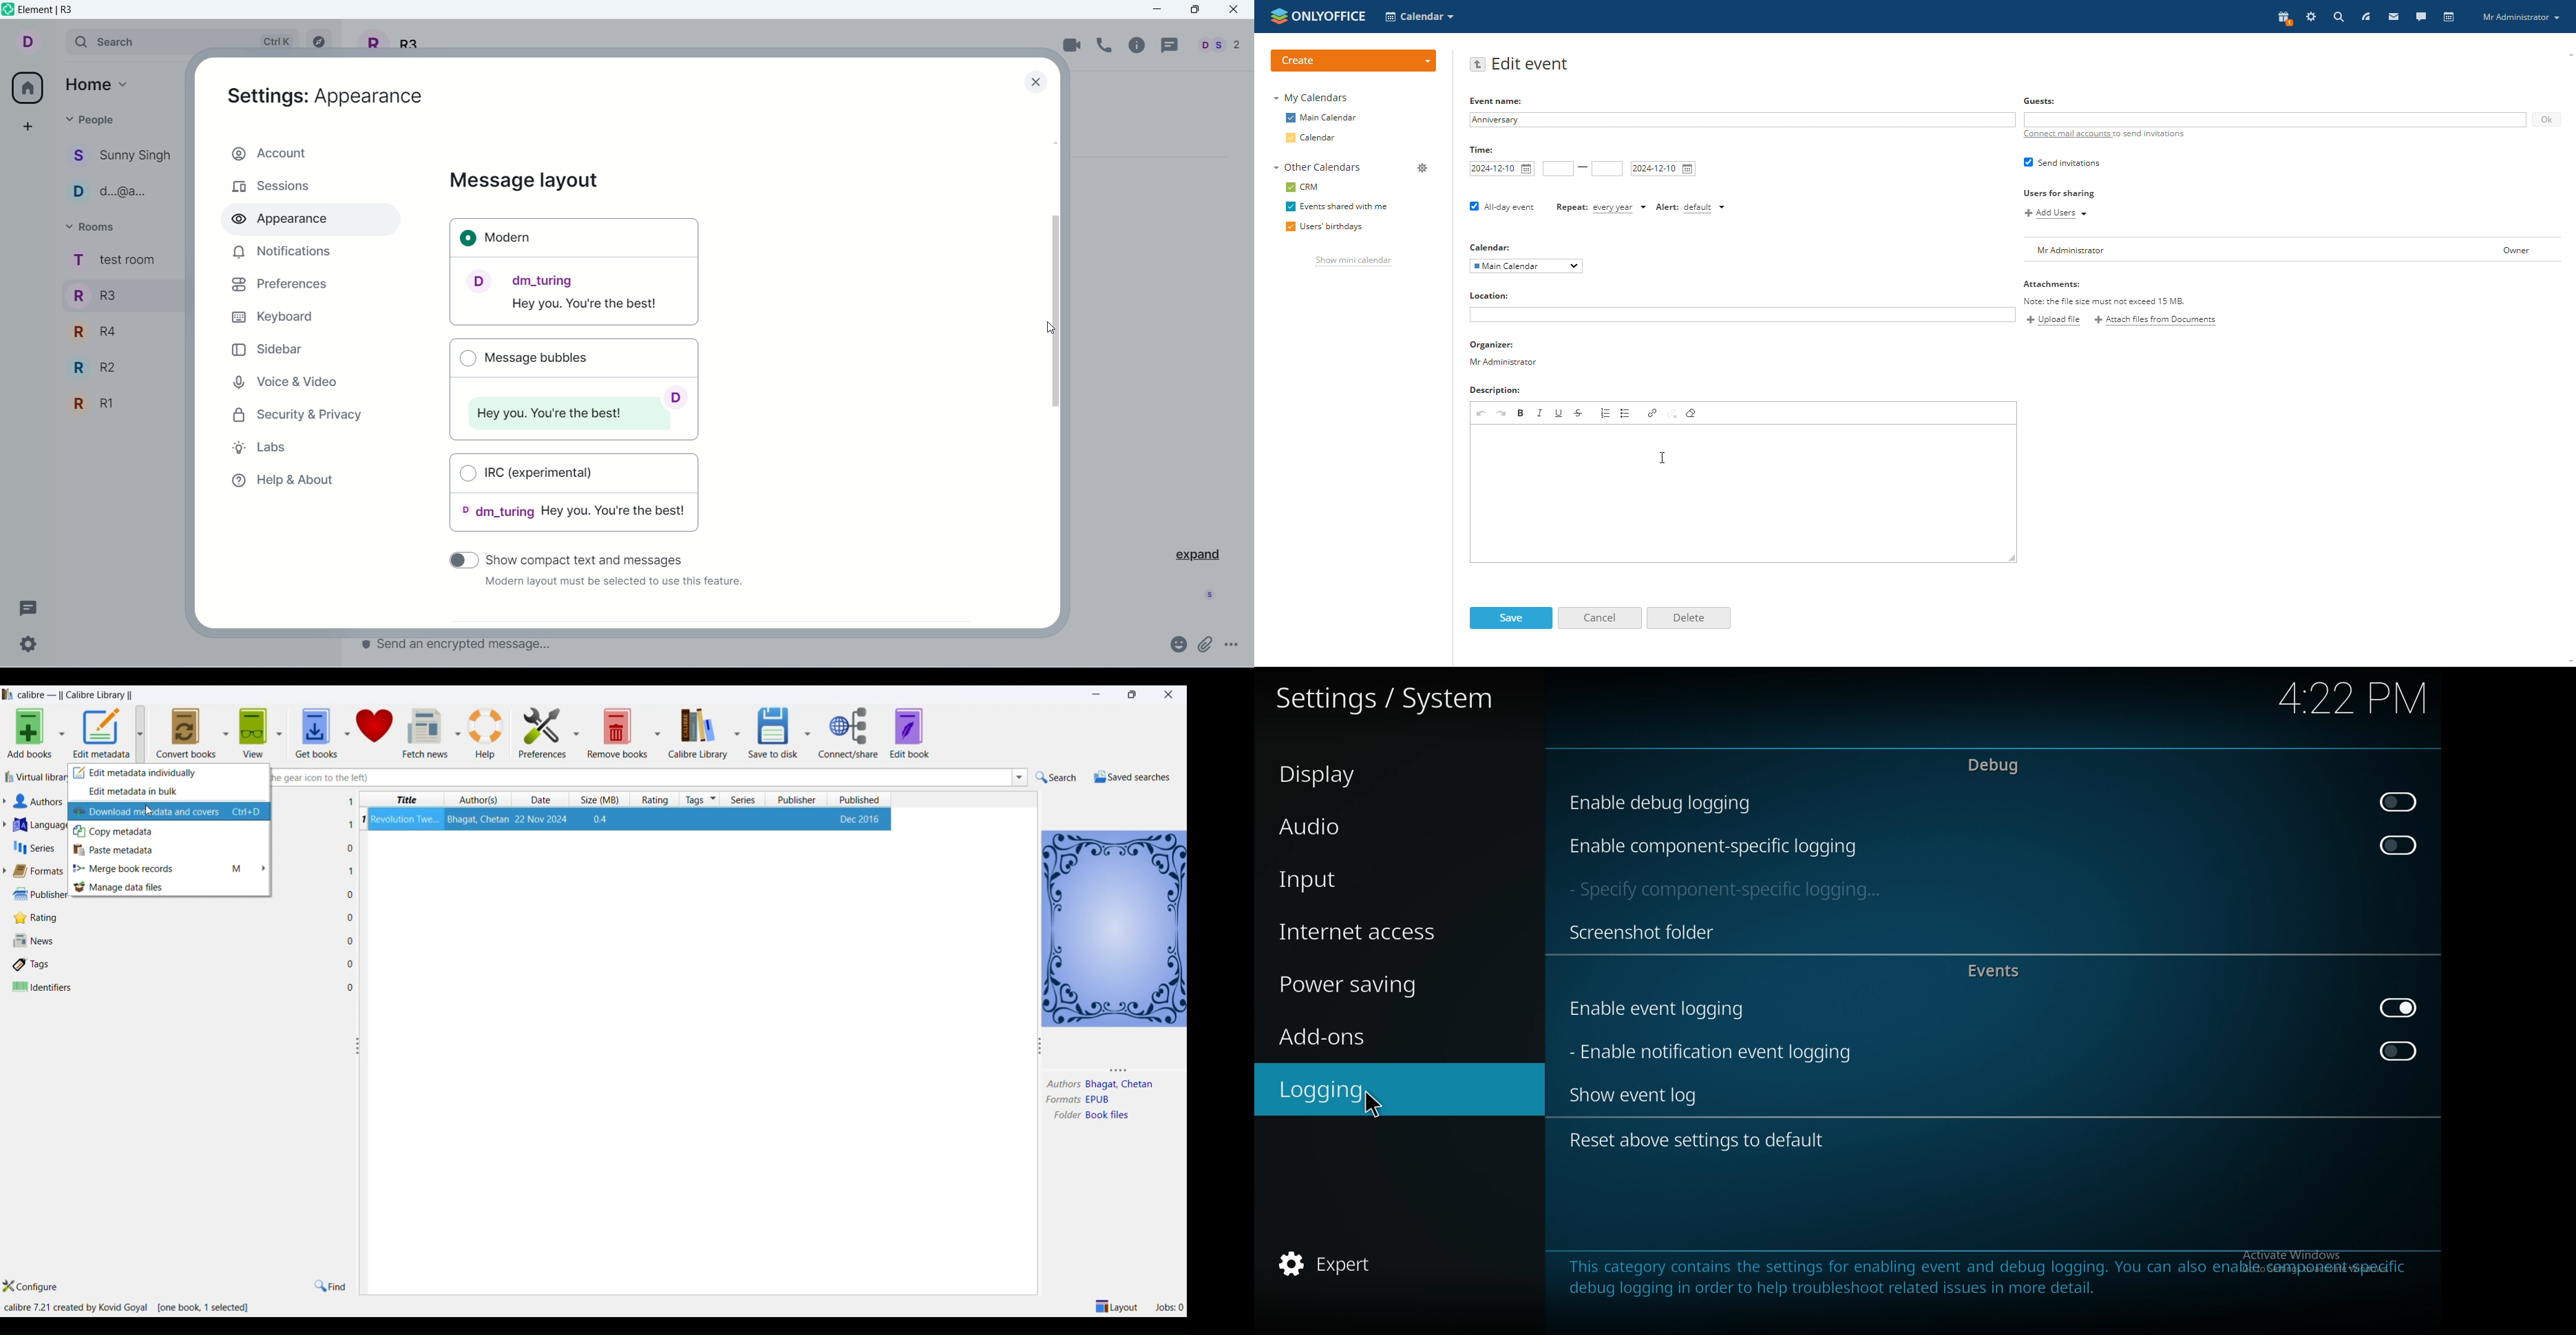  What do you see at coordinates (282, 483) in the screenshot?
I see `help & about` at bounding box center [282, 483].